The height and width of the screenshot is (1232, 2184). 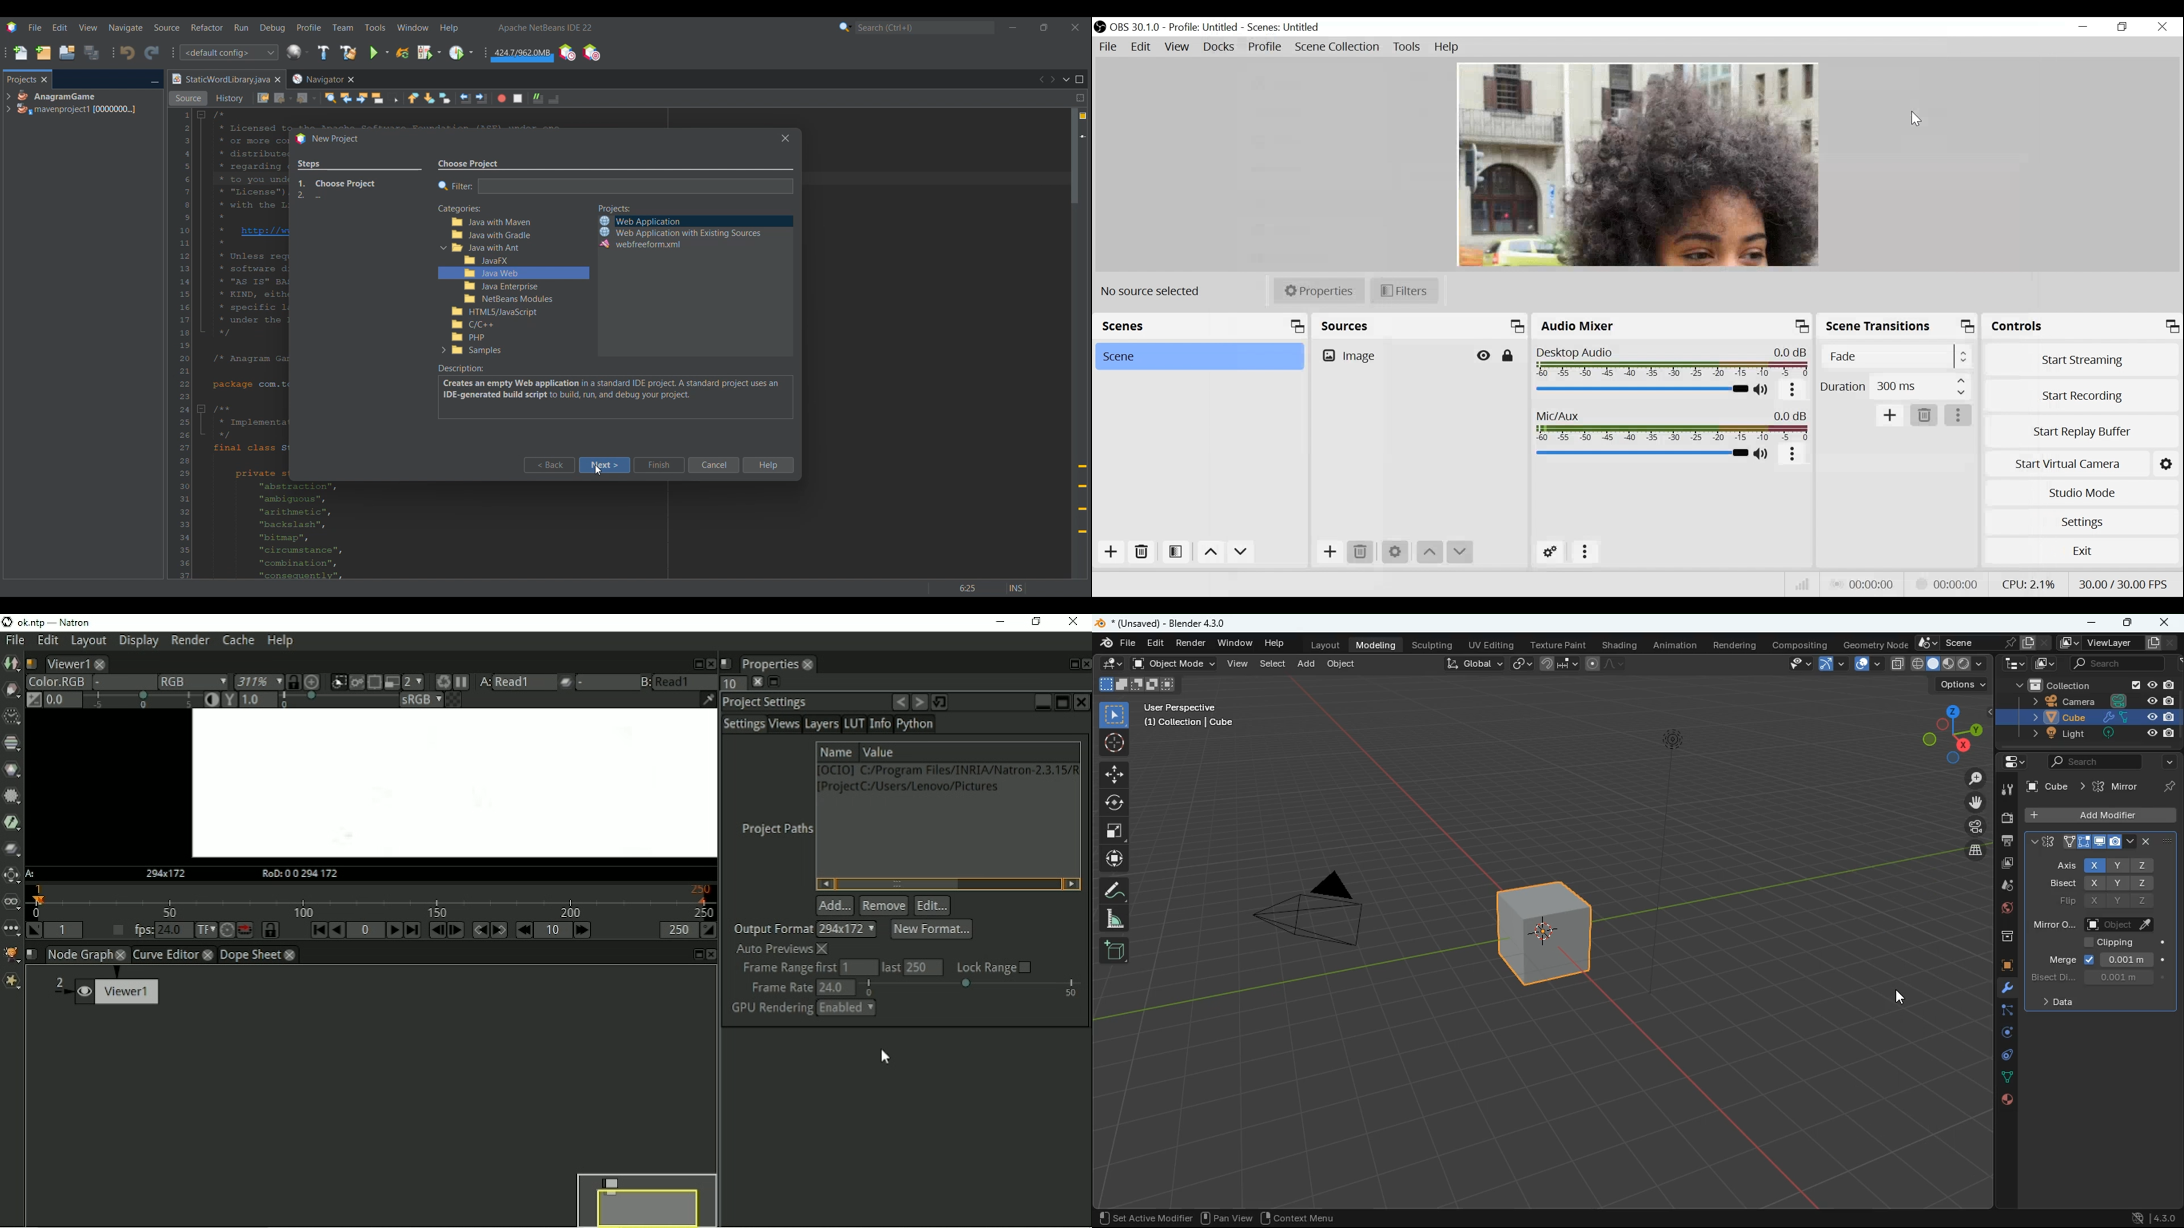 What do you see at coordinates (1959, 416) in the screenshot?
I see `More Options` at bounding box center [1959, 416].